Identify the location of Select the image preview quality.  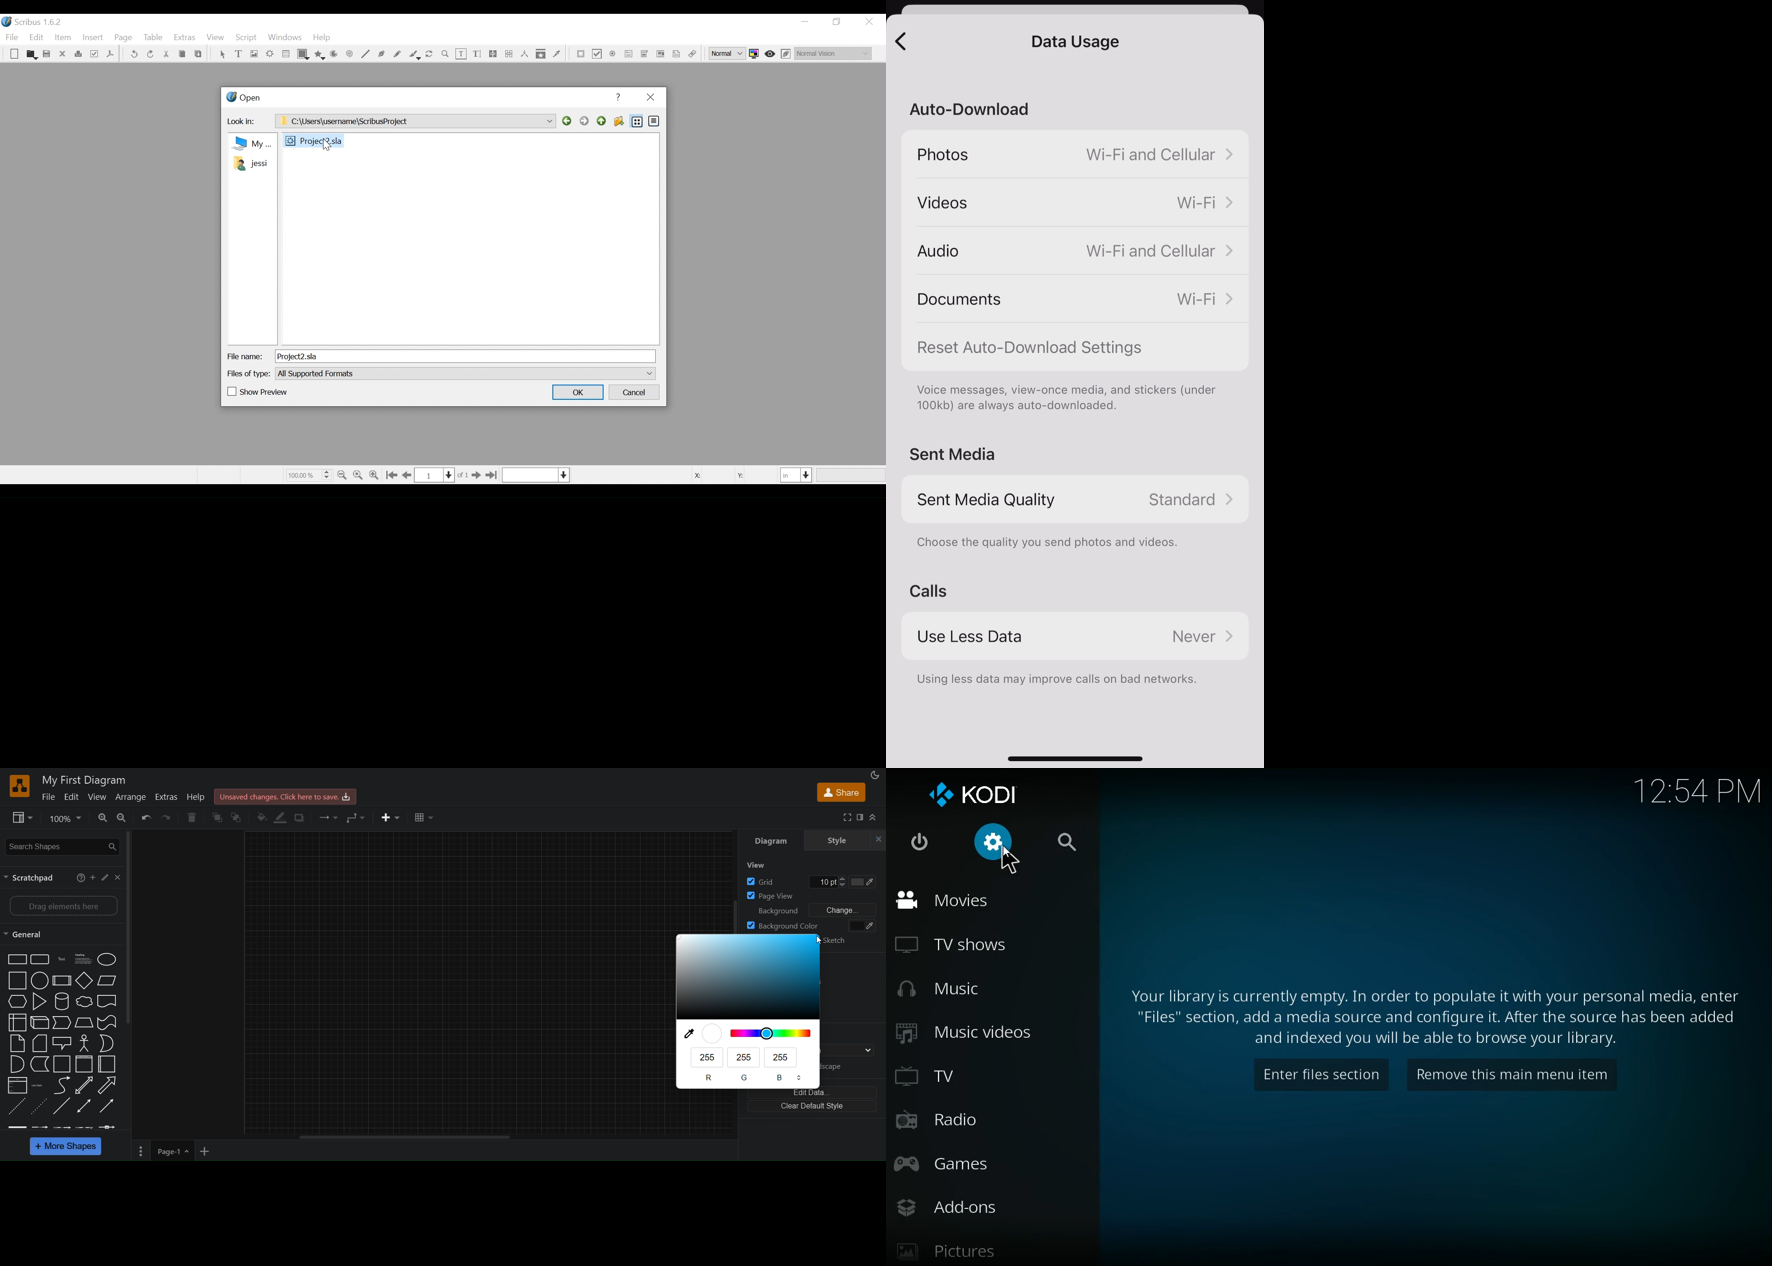
(729, 54).